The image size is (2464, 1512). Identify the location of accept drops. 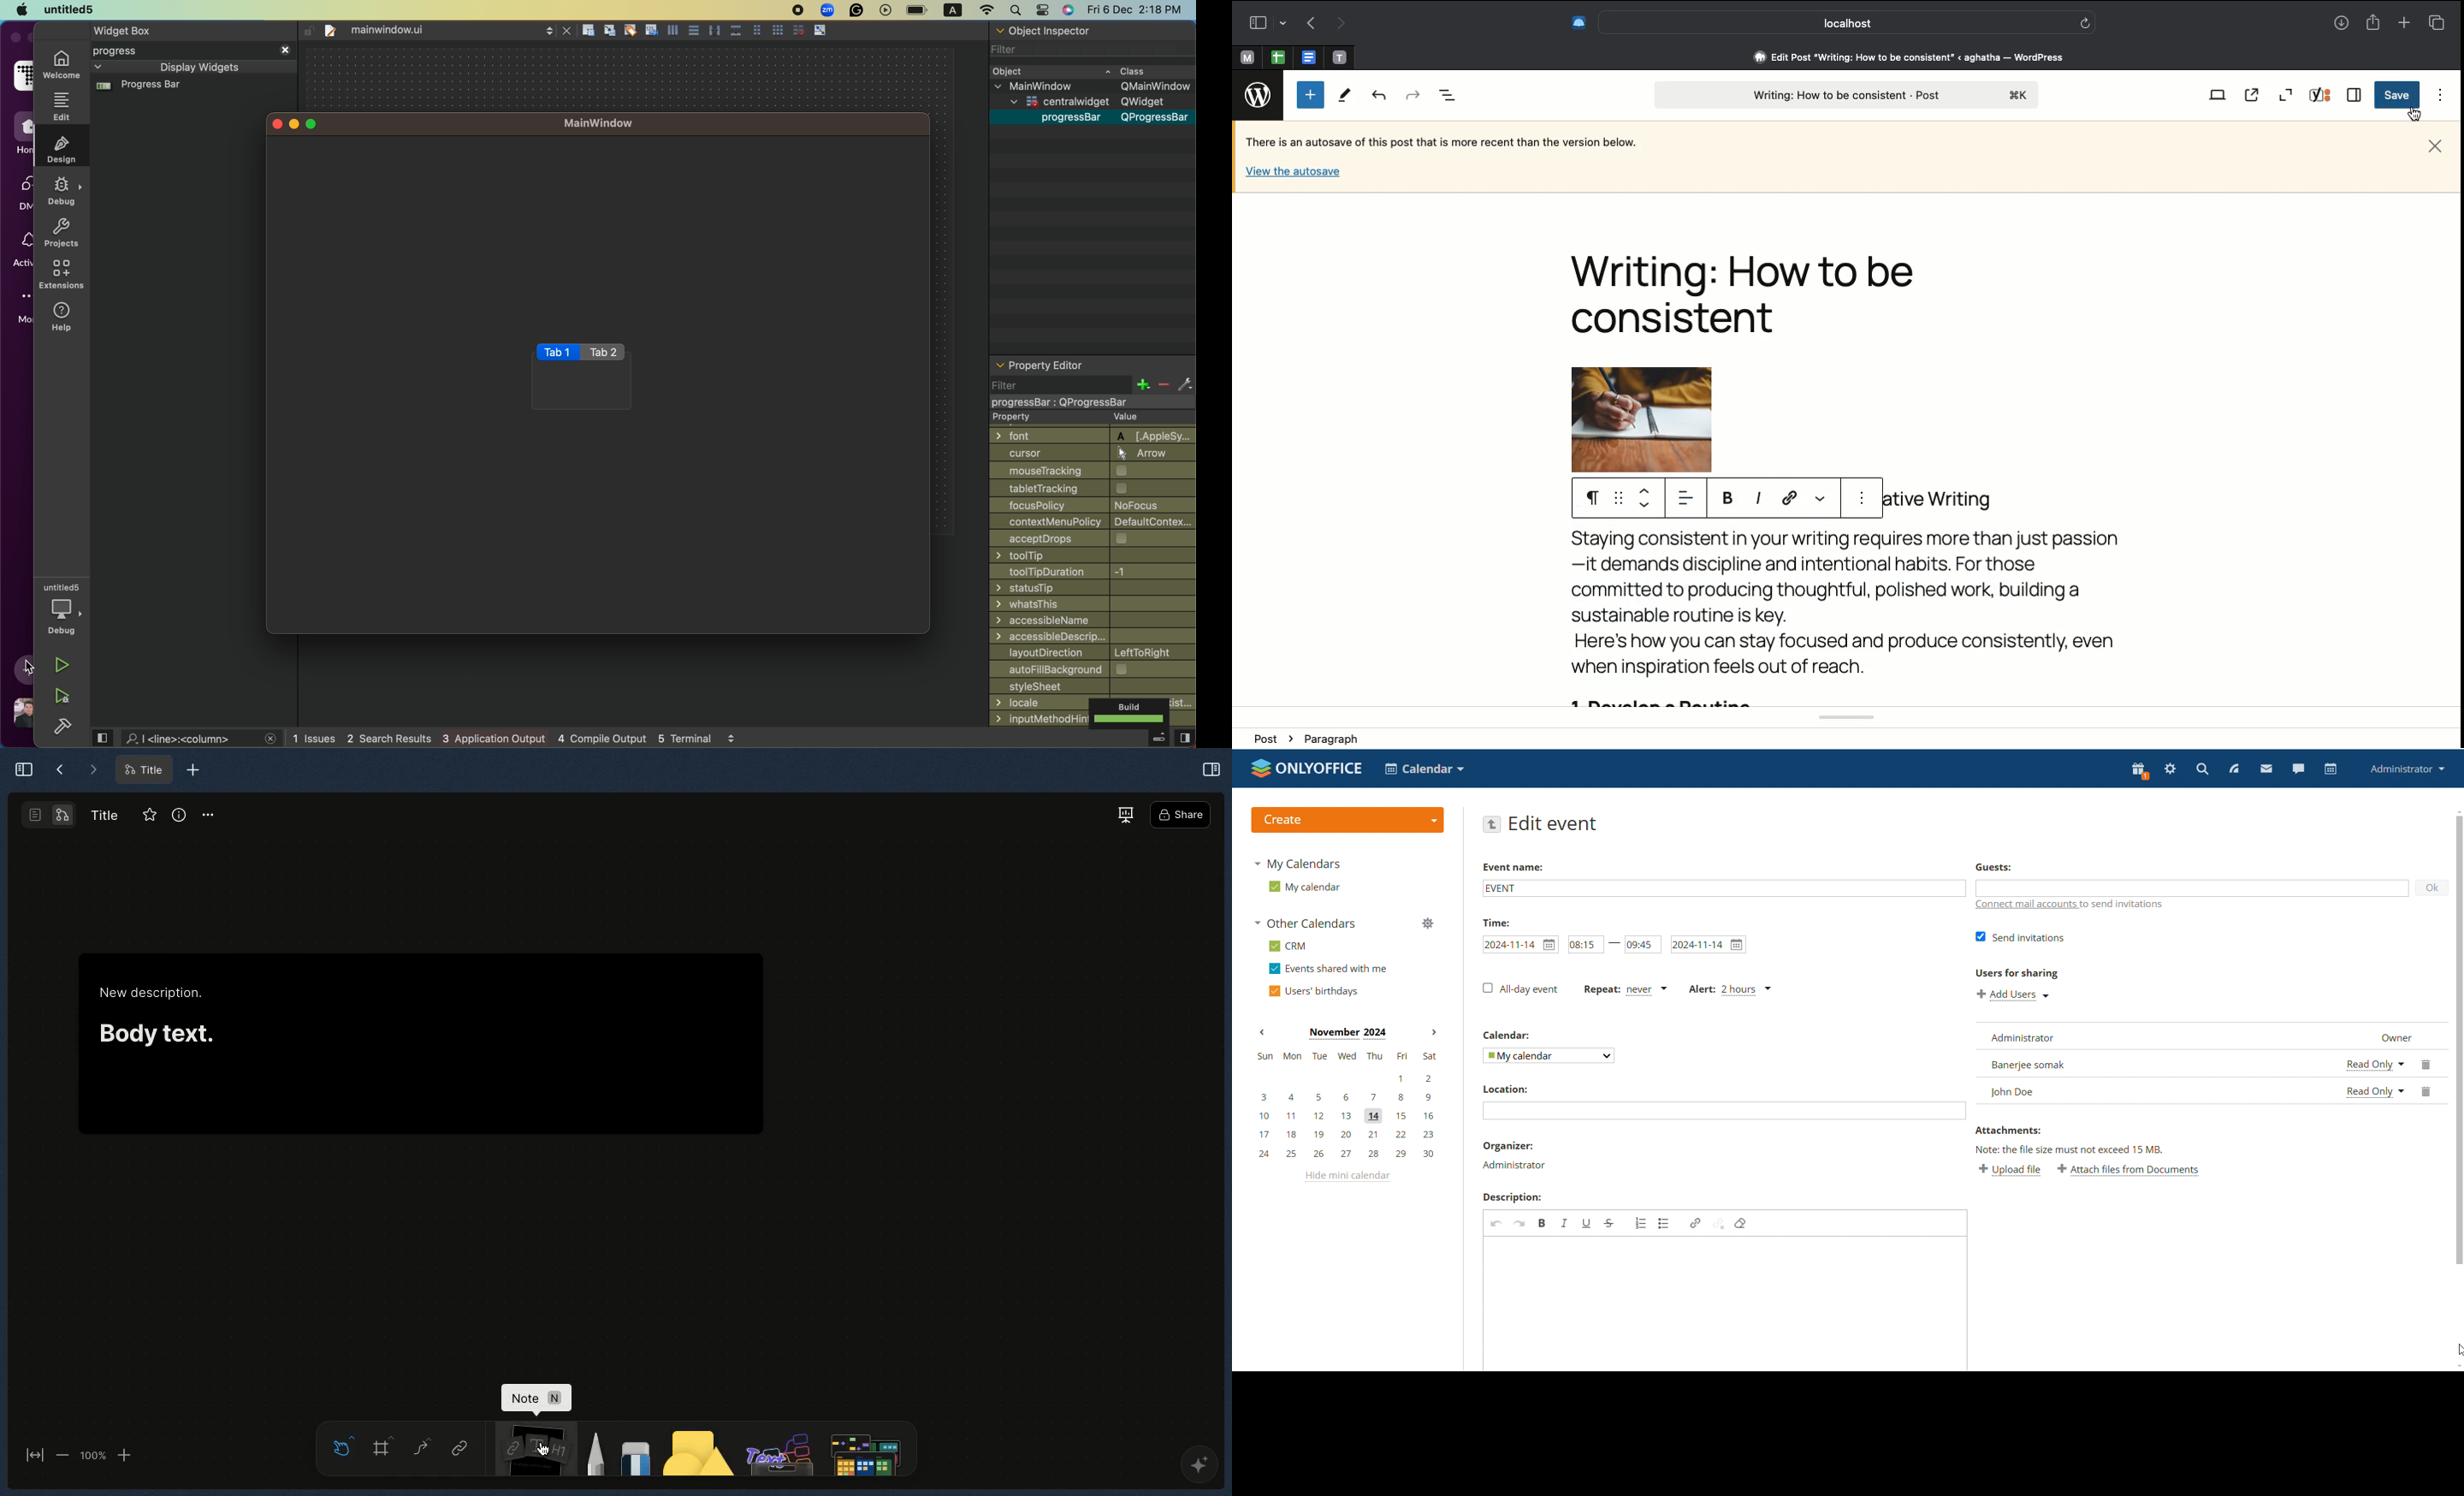
(1093, 538).